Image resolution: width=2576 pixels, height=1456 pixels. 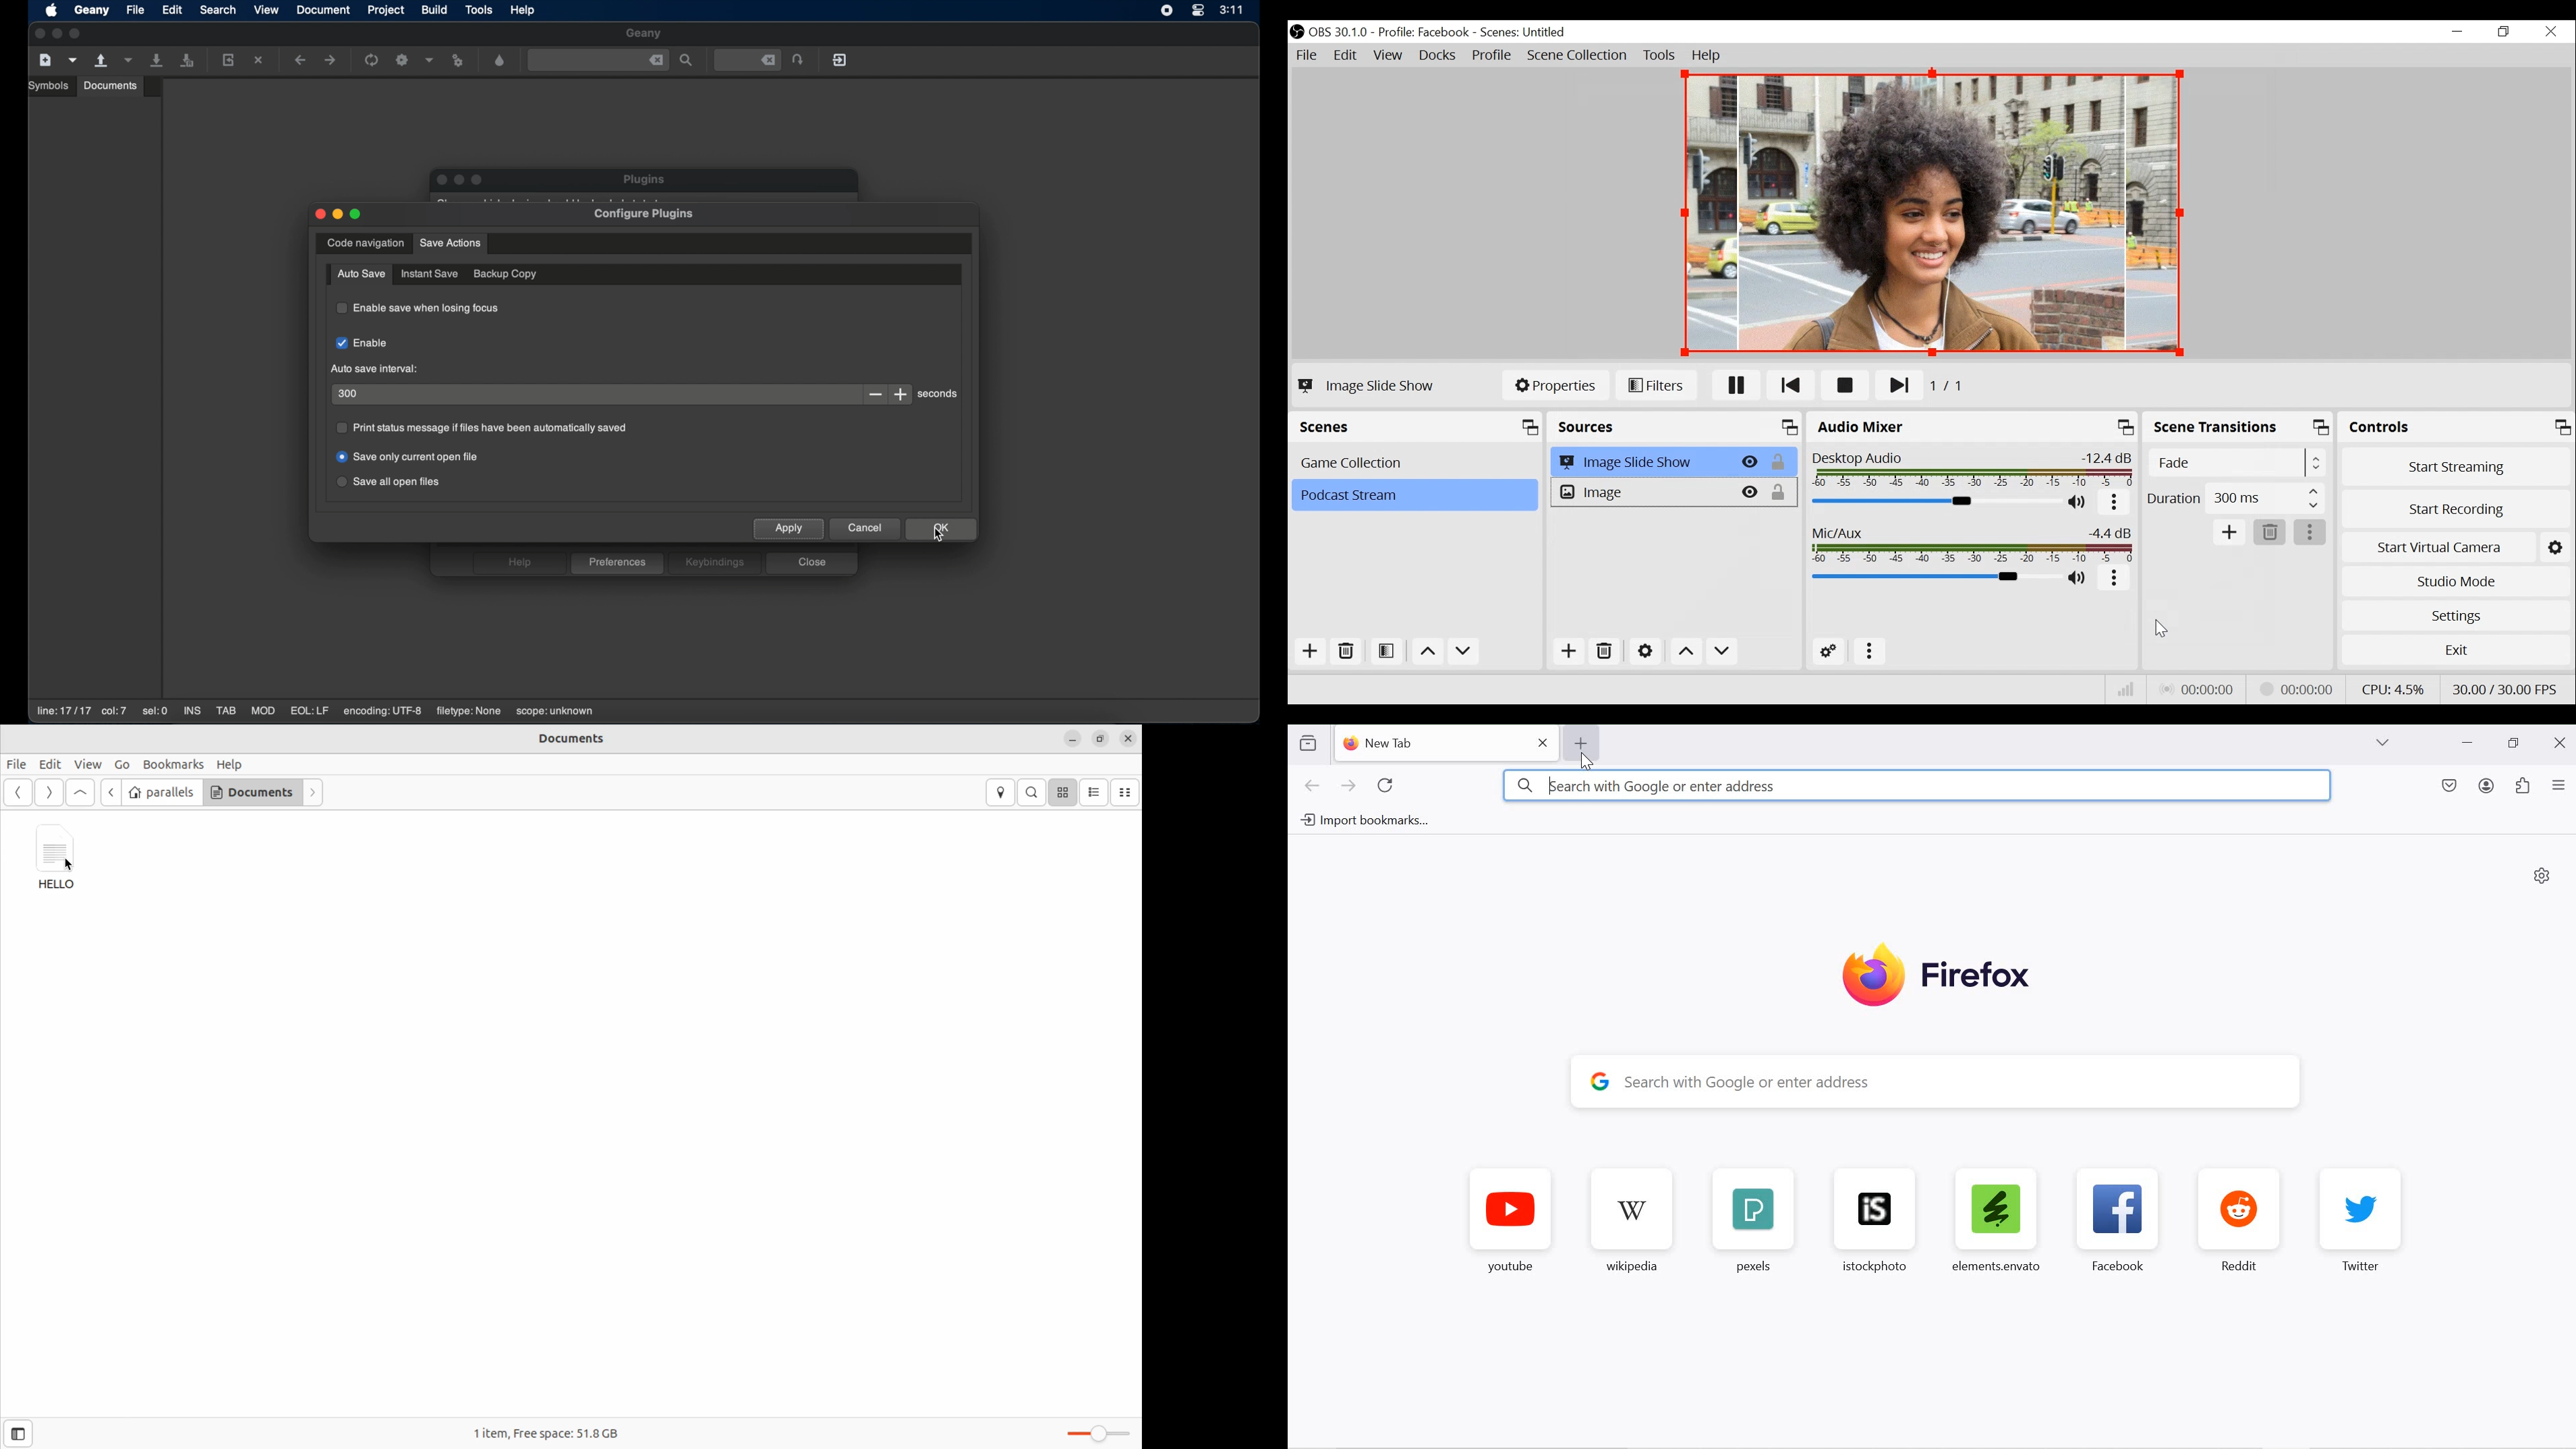 I want to click on Filters, so click(x=1656, y=384).